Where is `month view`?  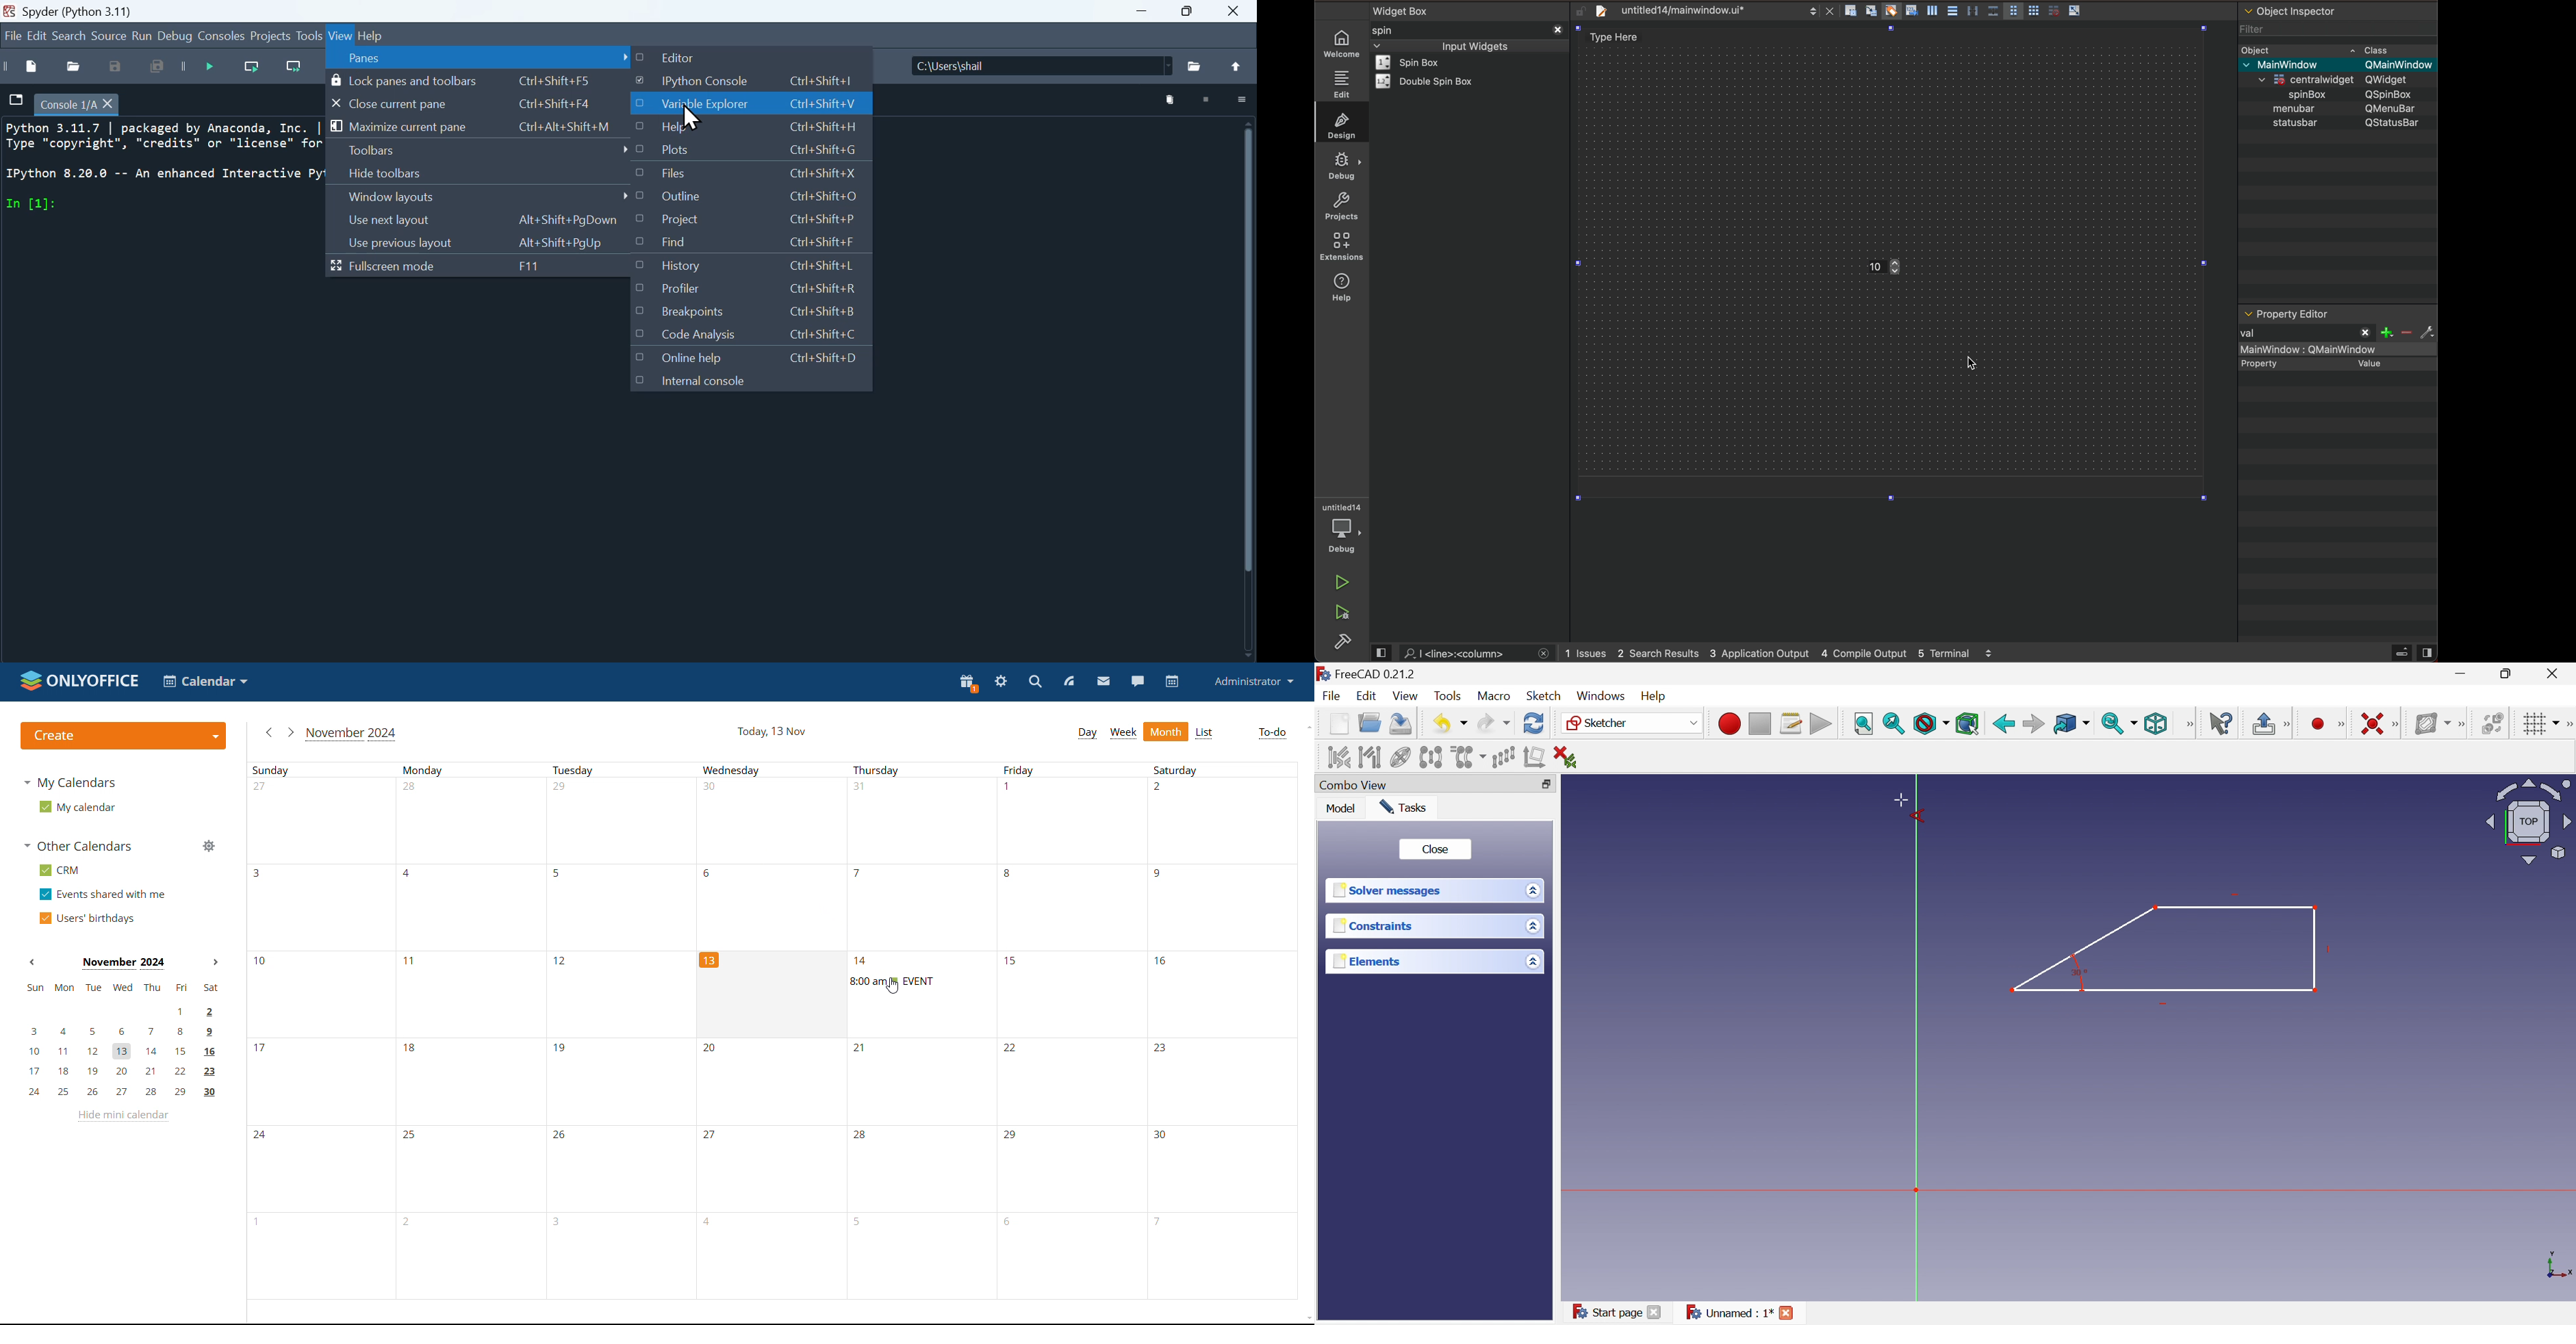
month view is located at coordinates (1166, 732).